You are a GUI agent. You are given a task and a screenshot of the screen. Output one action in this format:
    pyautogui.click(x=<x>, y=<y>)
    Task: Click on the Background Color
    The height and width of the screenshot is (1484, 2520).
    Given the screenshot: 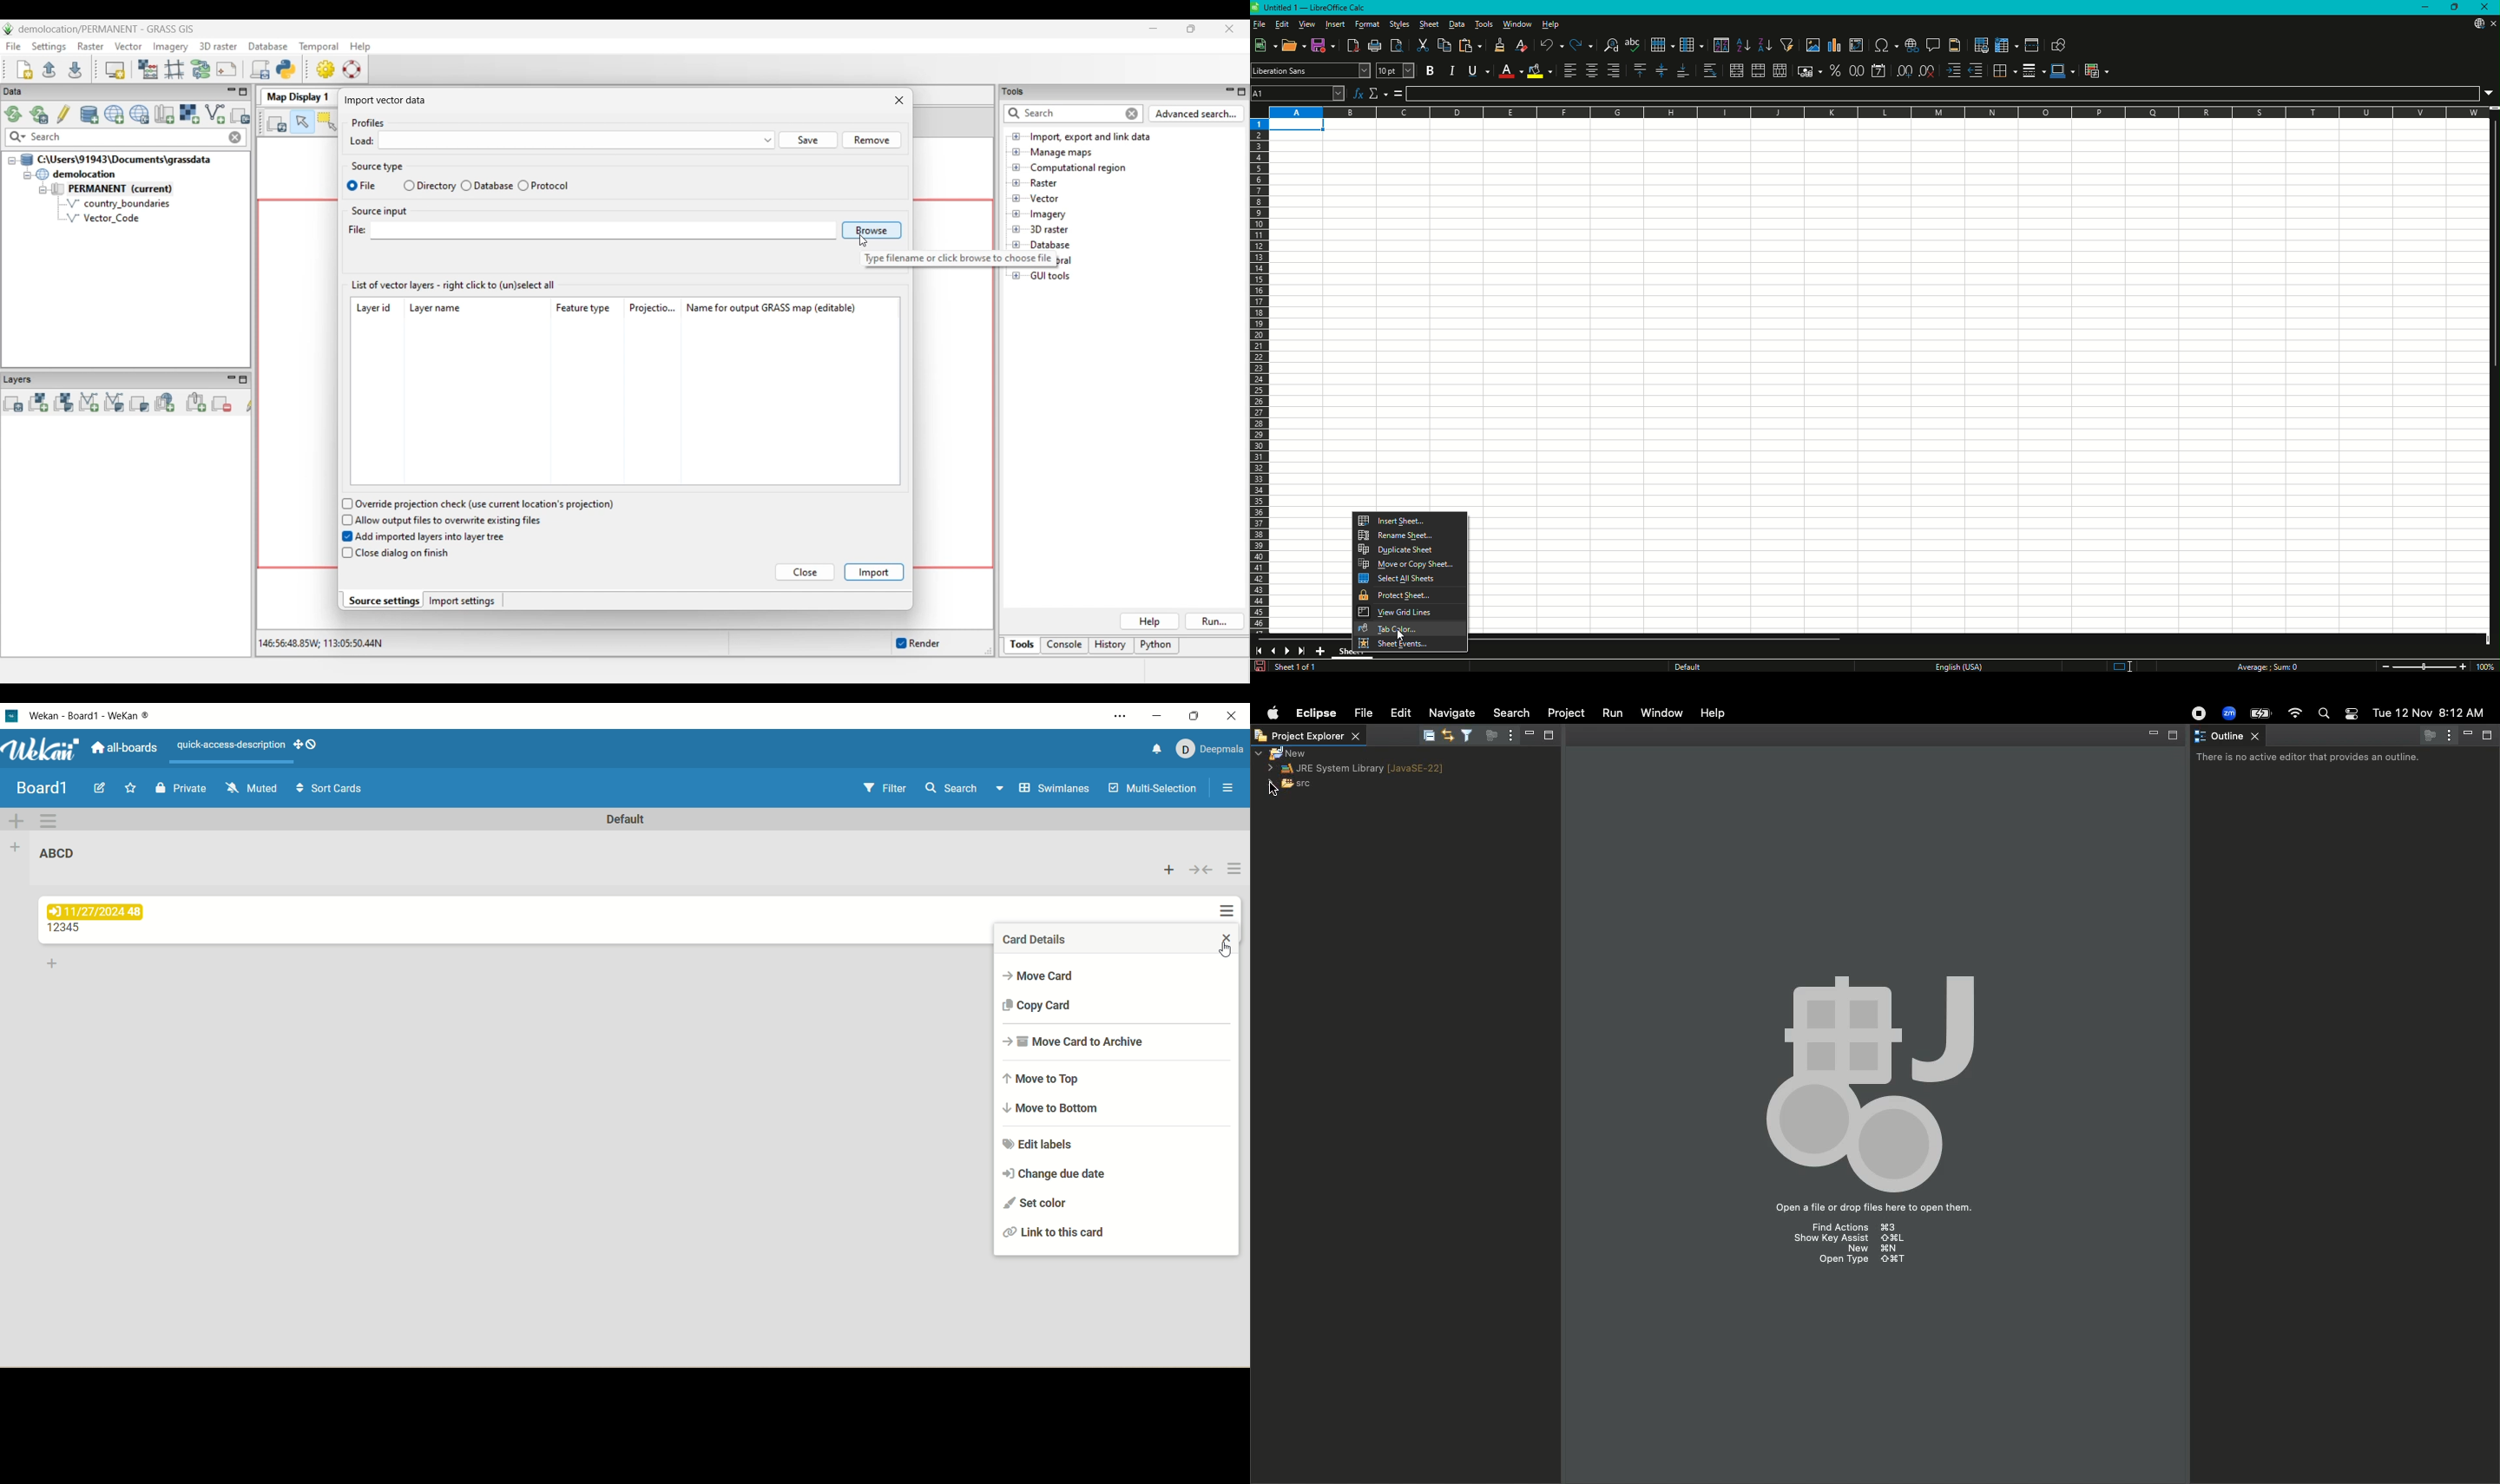 What is the action you would take?
    pyautogui.click(x=1540, y=70)
    